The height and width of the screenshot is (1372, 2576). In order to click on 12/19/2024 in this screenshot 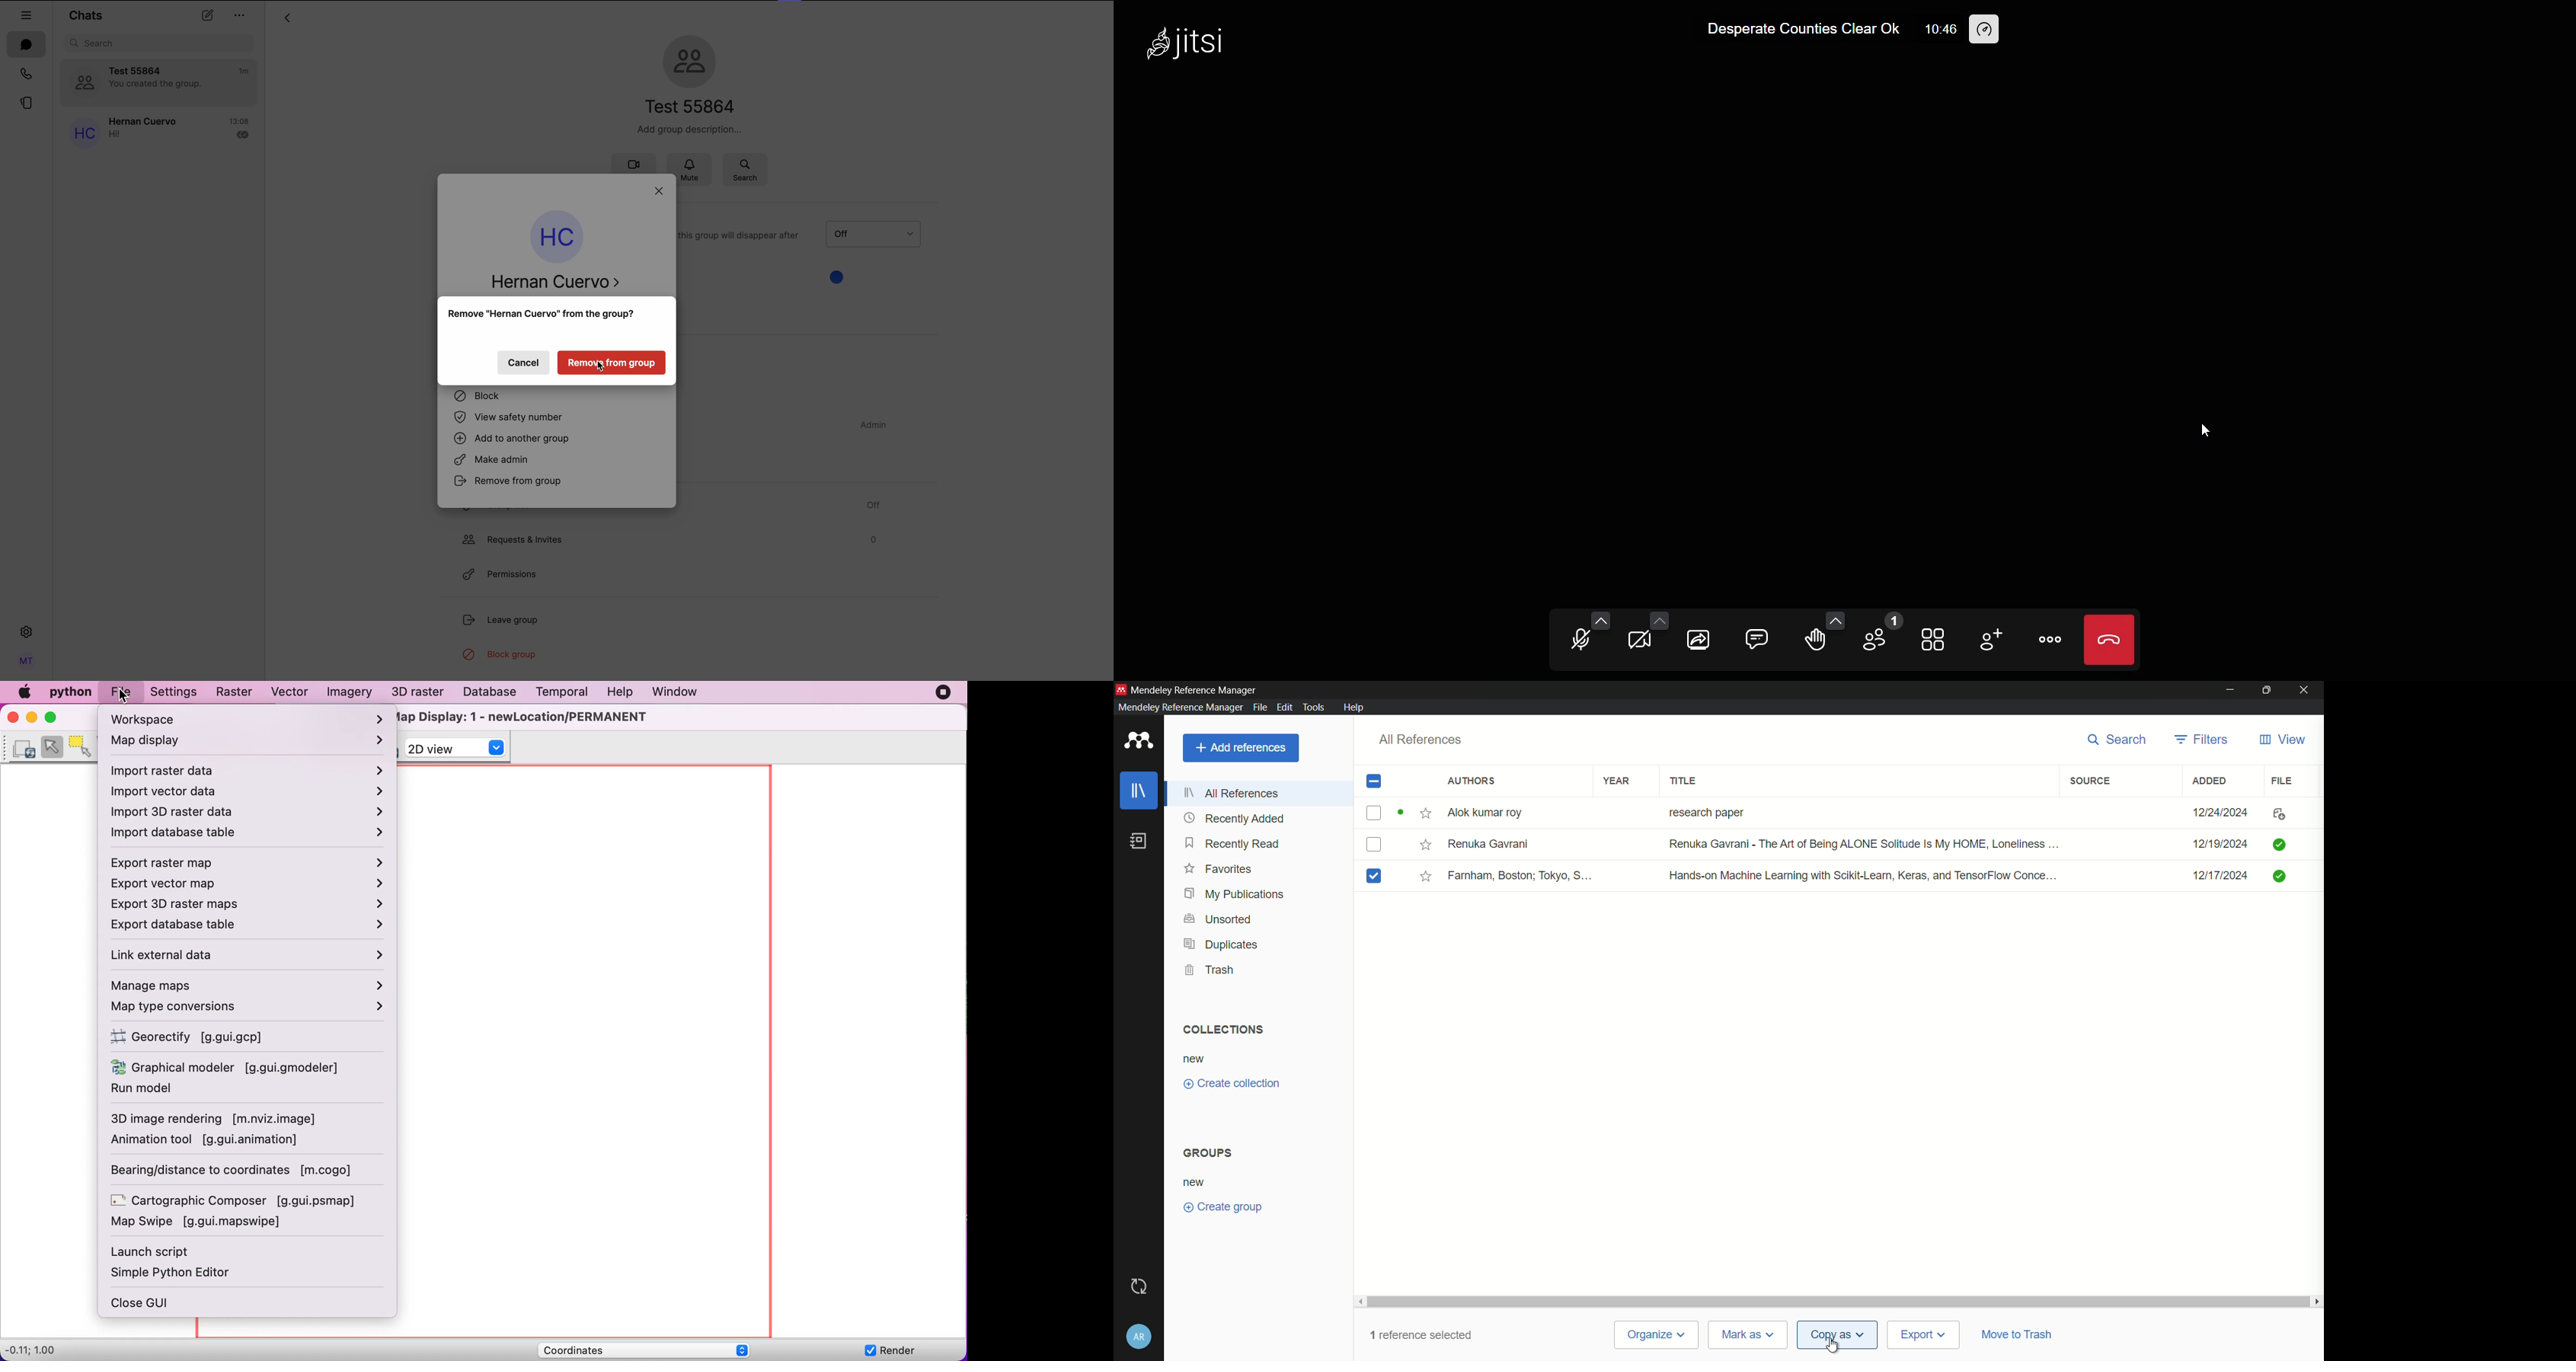, I will do `click(2219, 843)`.